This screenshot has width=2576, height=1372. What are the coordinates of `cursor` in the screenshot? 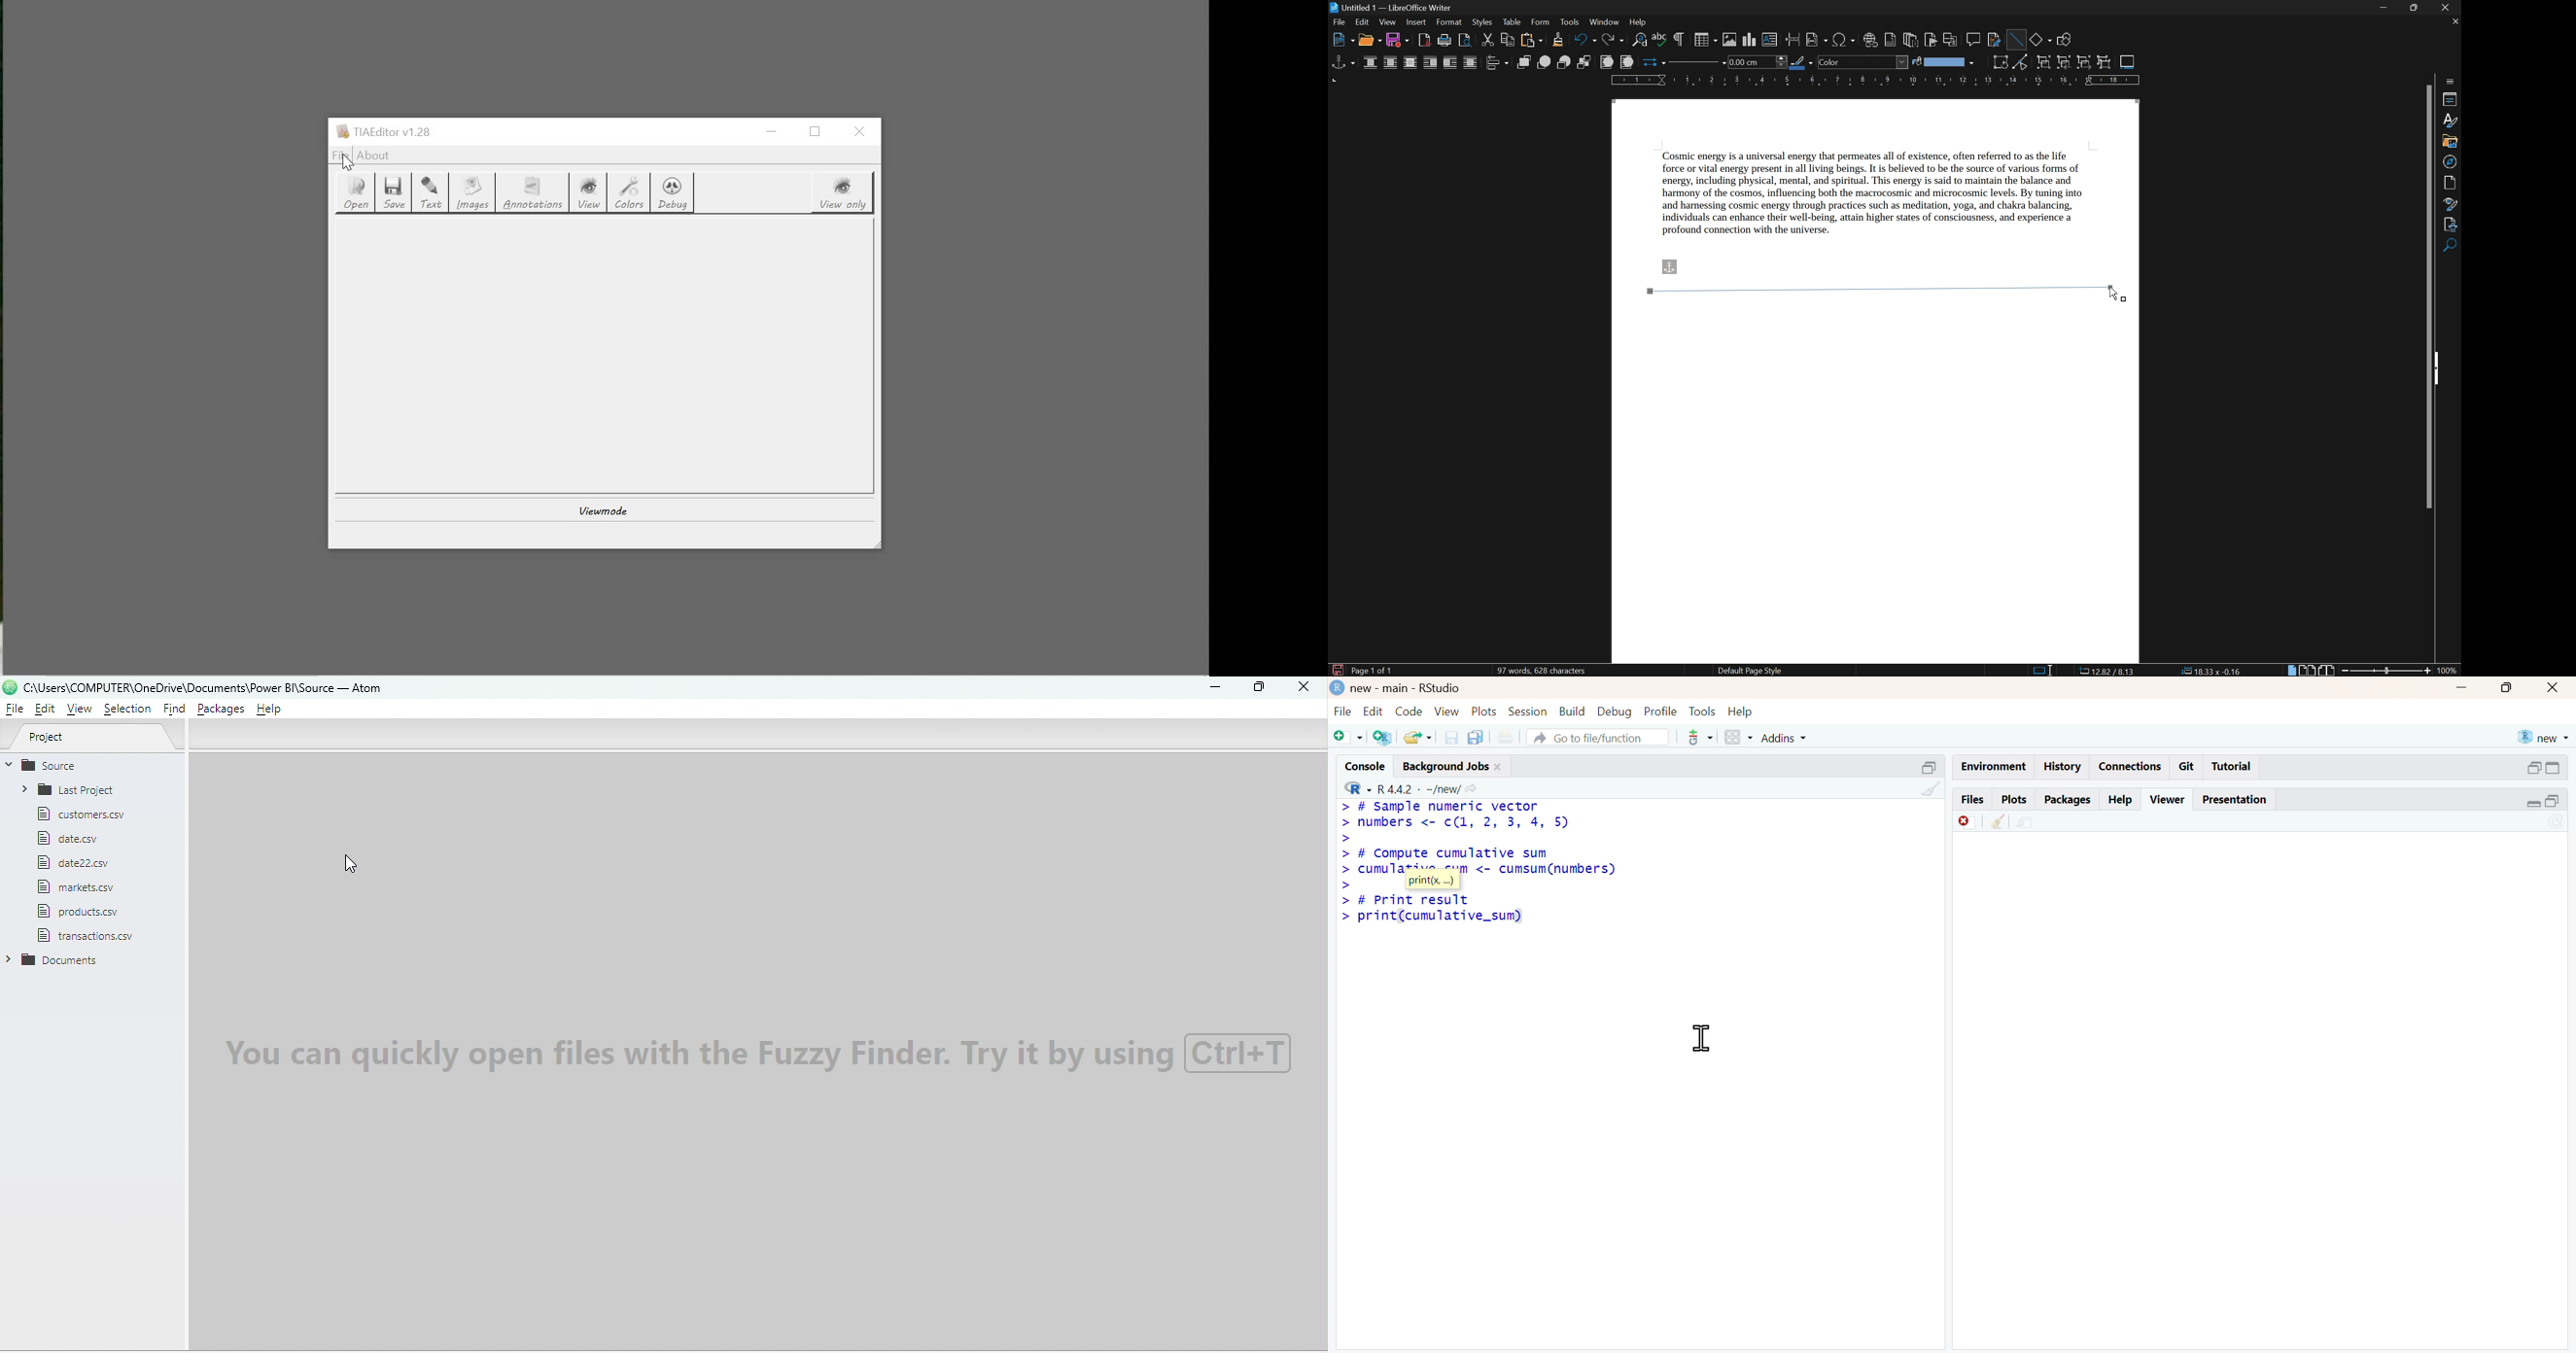 It's located at (1701, 1039).